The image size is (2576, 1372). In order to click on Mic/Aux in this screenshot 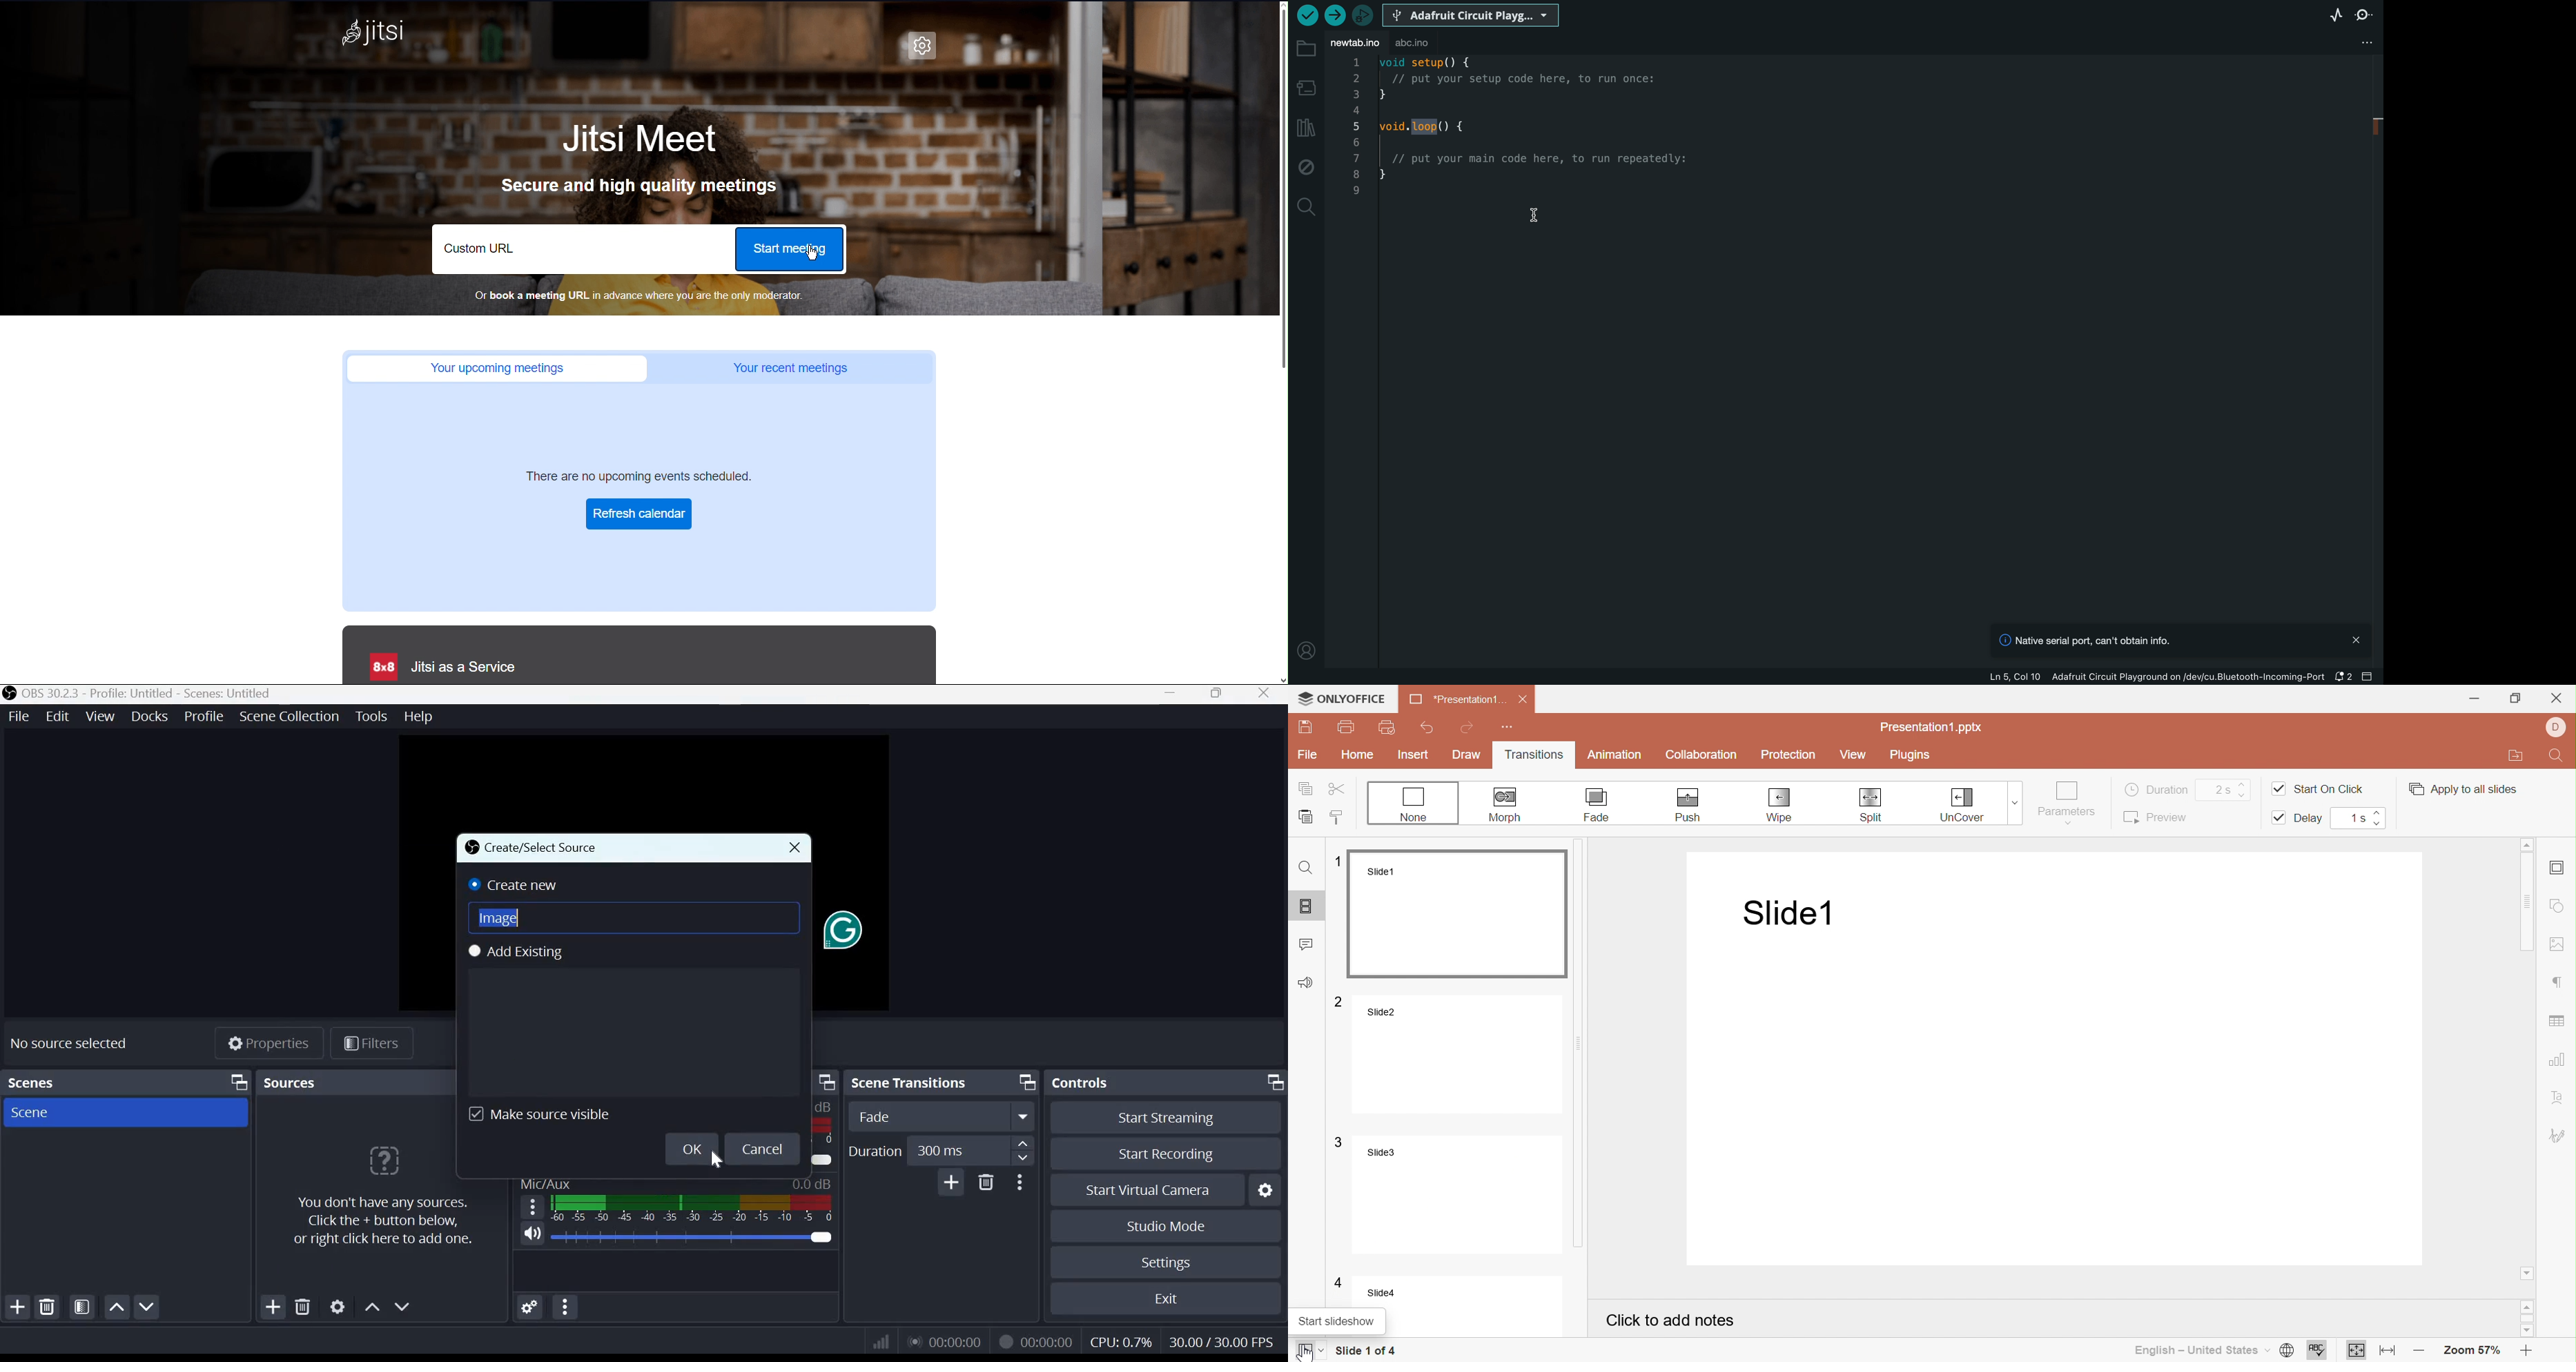, I will do `click(545, 1185)`.